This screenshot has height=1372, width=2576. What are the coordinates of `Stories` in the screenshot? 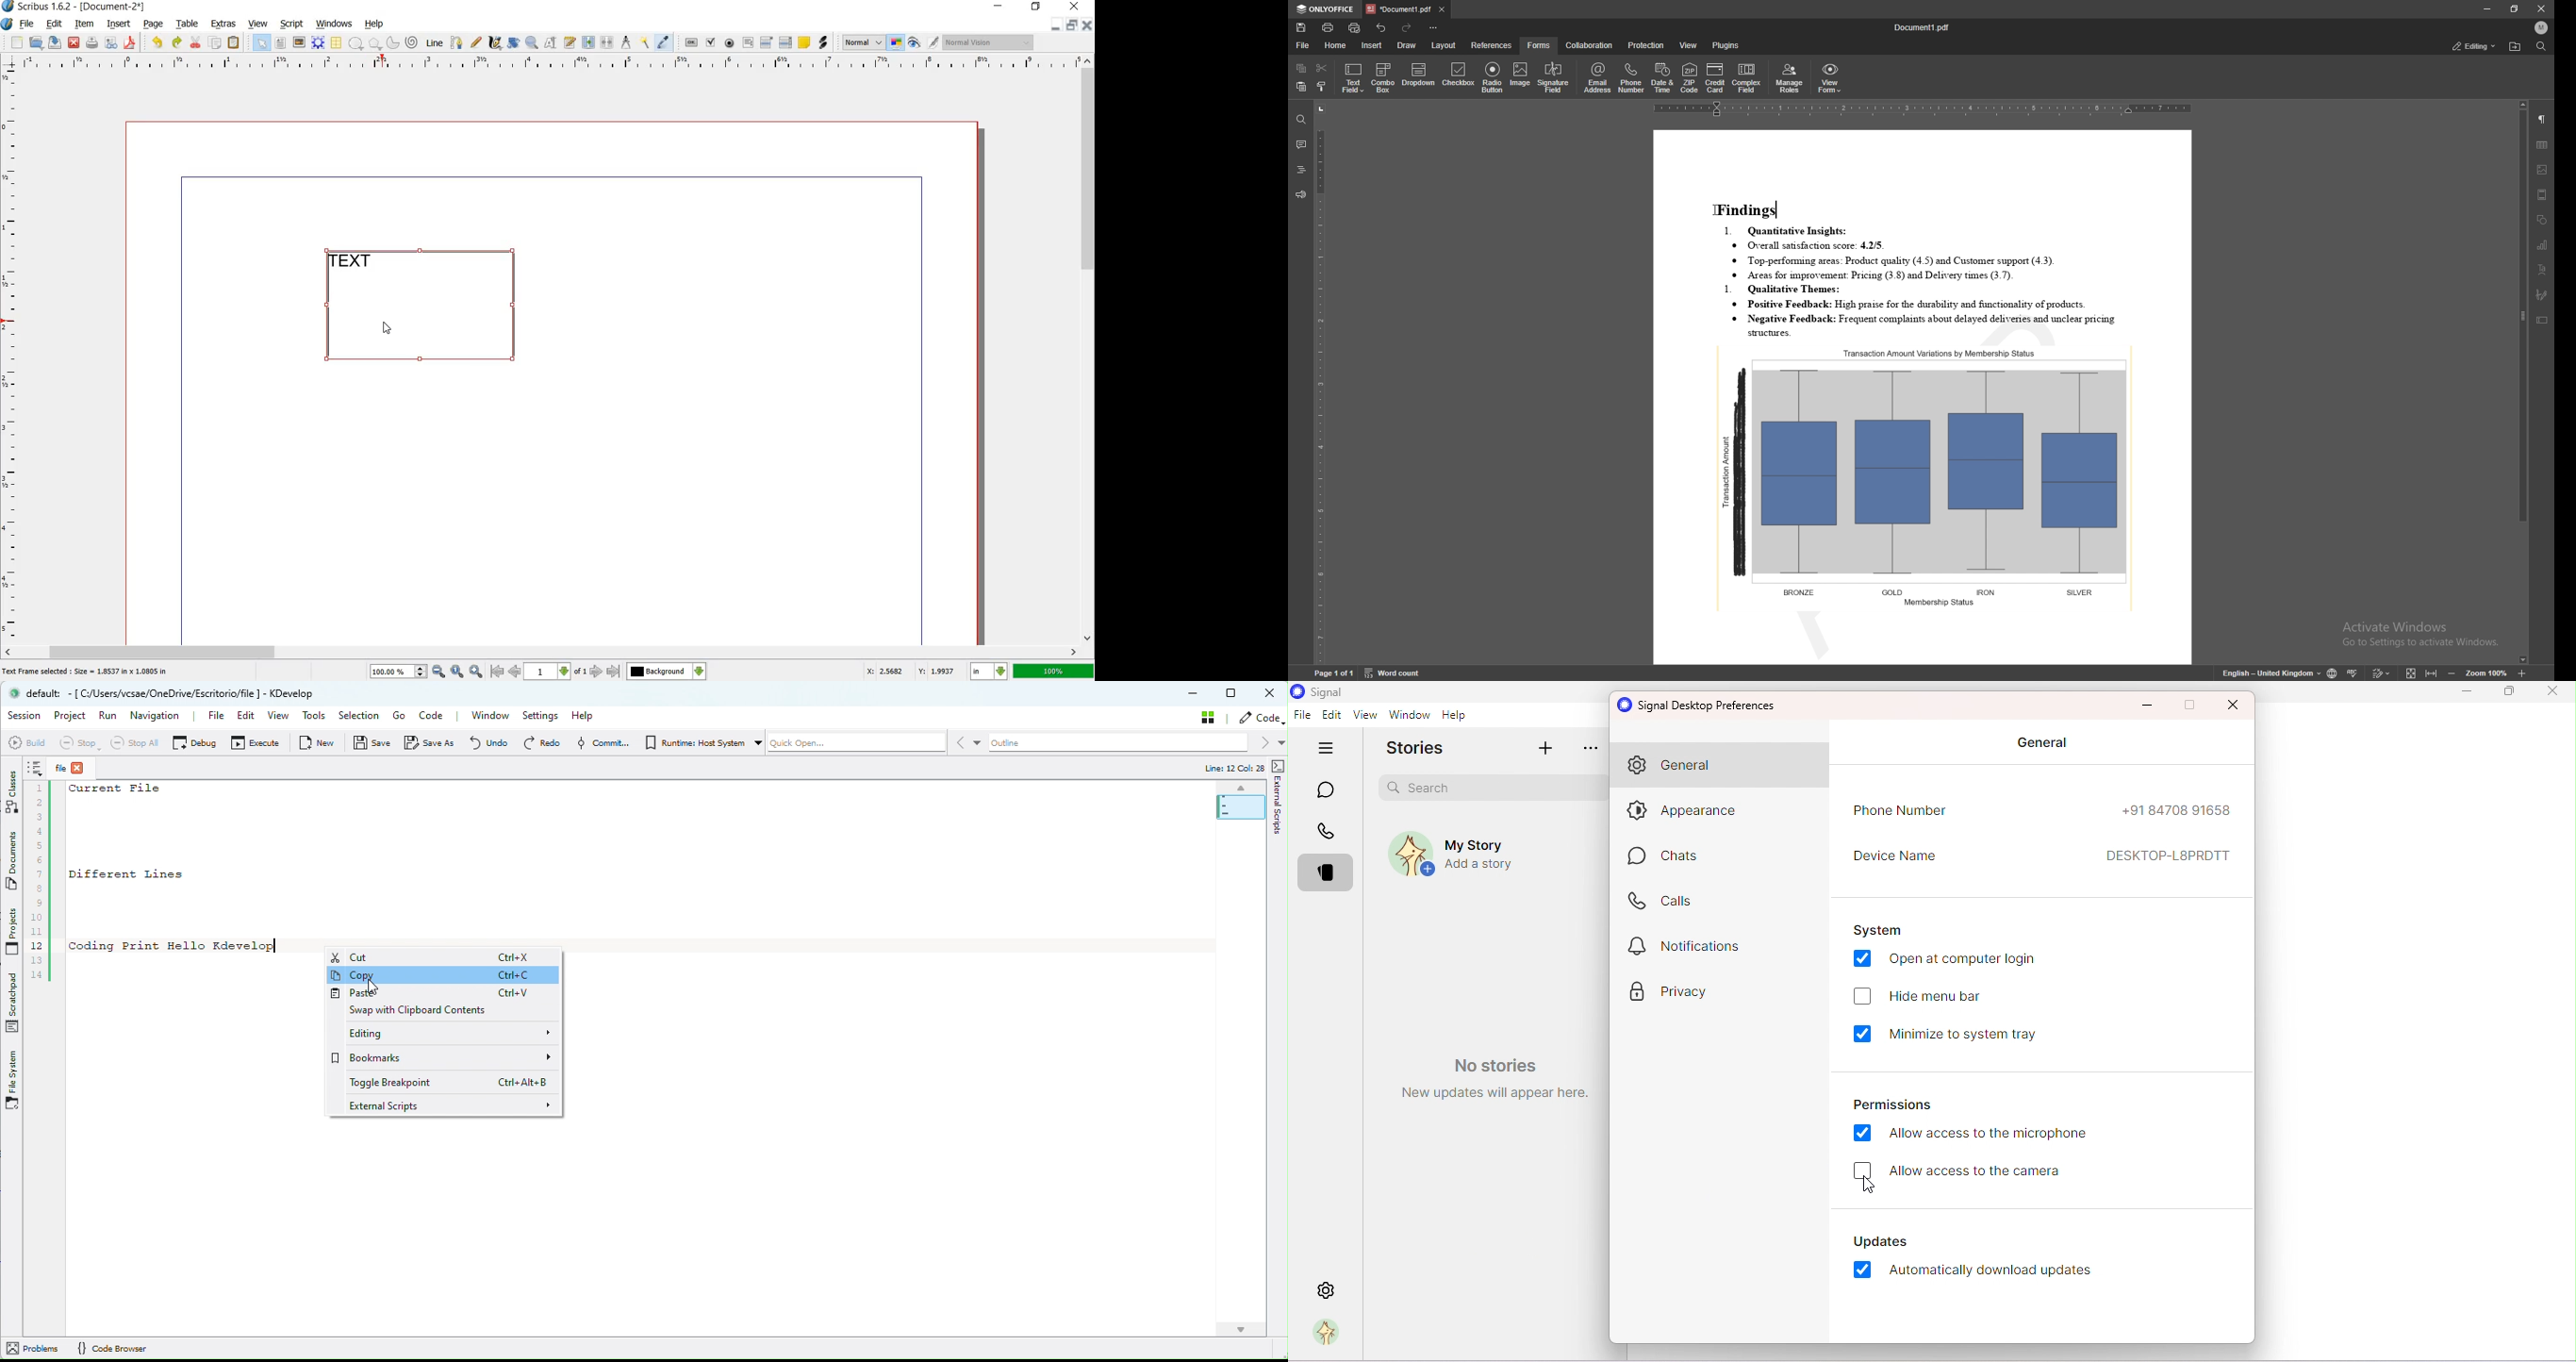 It's located at (1428, 748).